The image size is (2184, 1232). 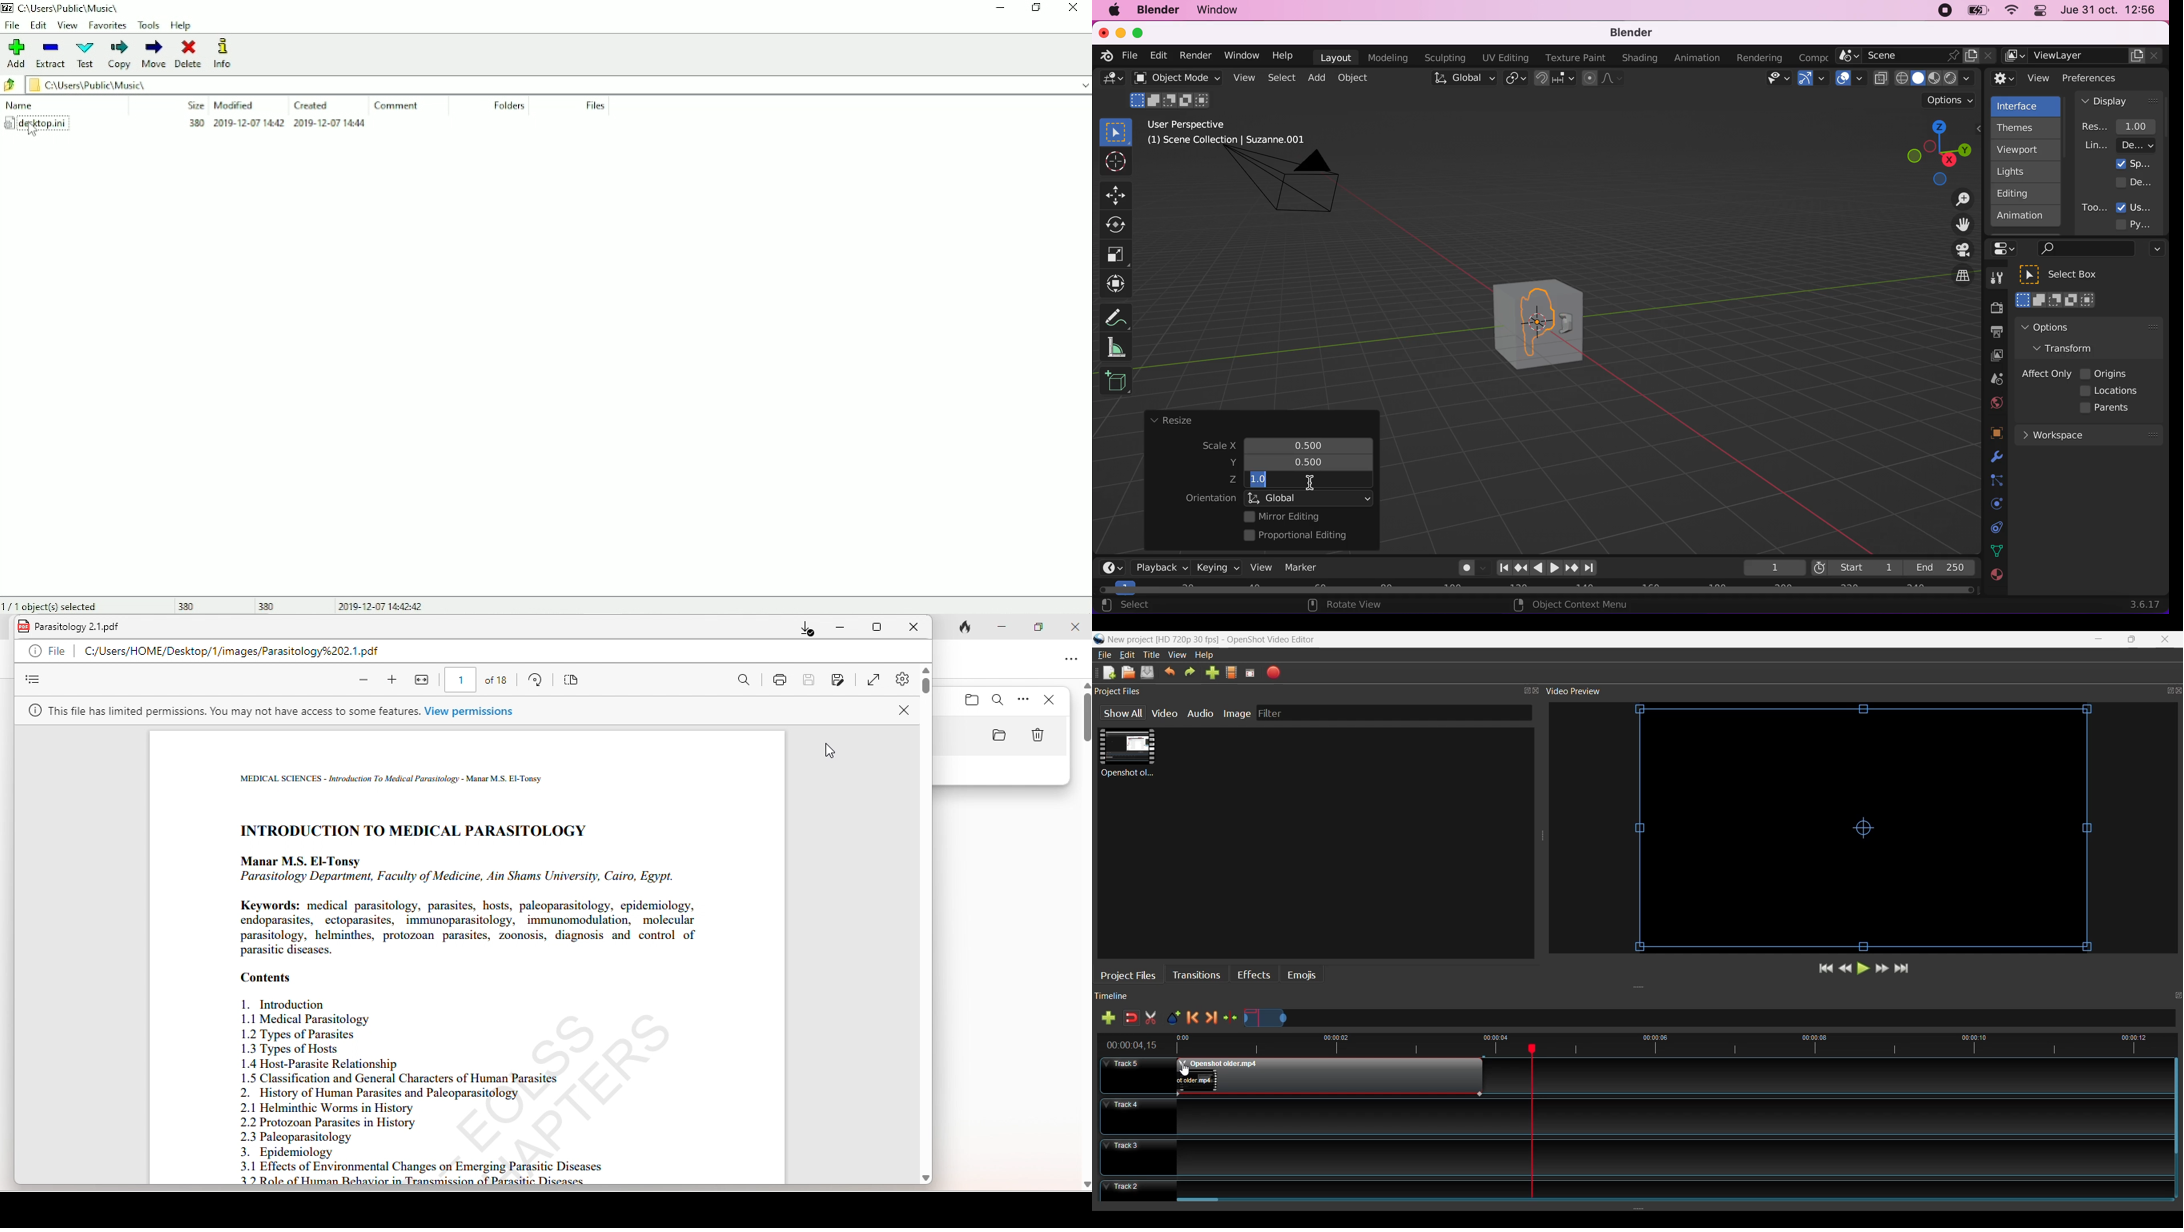 I want to click on expand, so click(x=873, y=681).